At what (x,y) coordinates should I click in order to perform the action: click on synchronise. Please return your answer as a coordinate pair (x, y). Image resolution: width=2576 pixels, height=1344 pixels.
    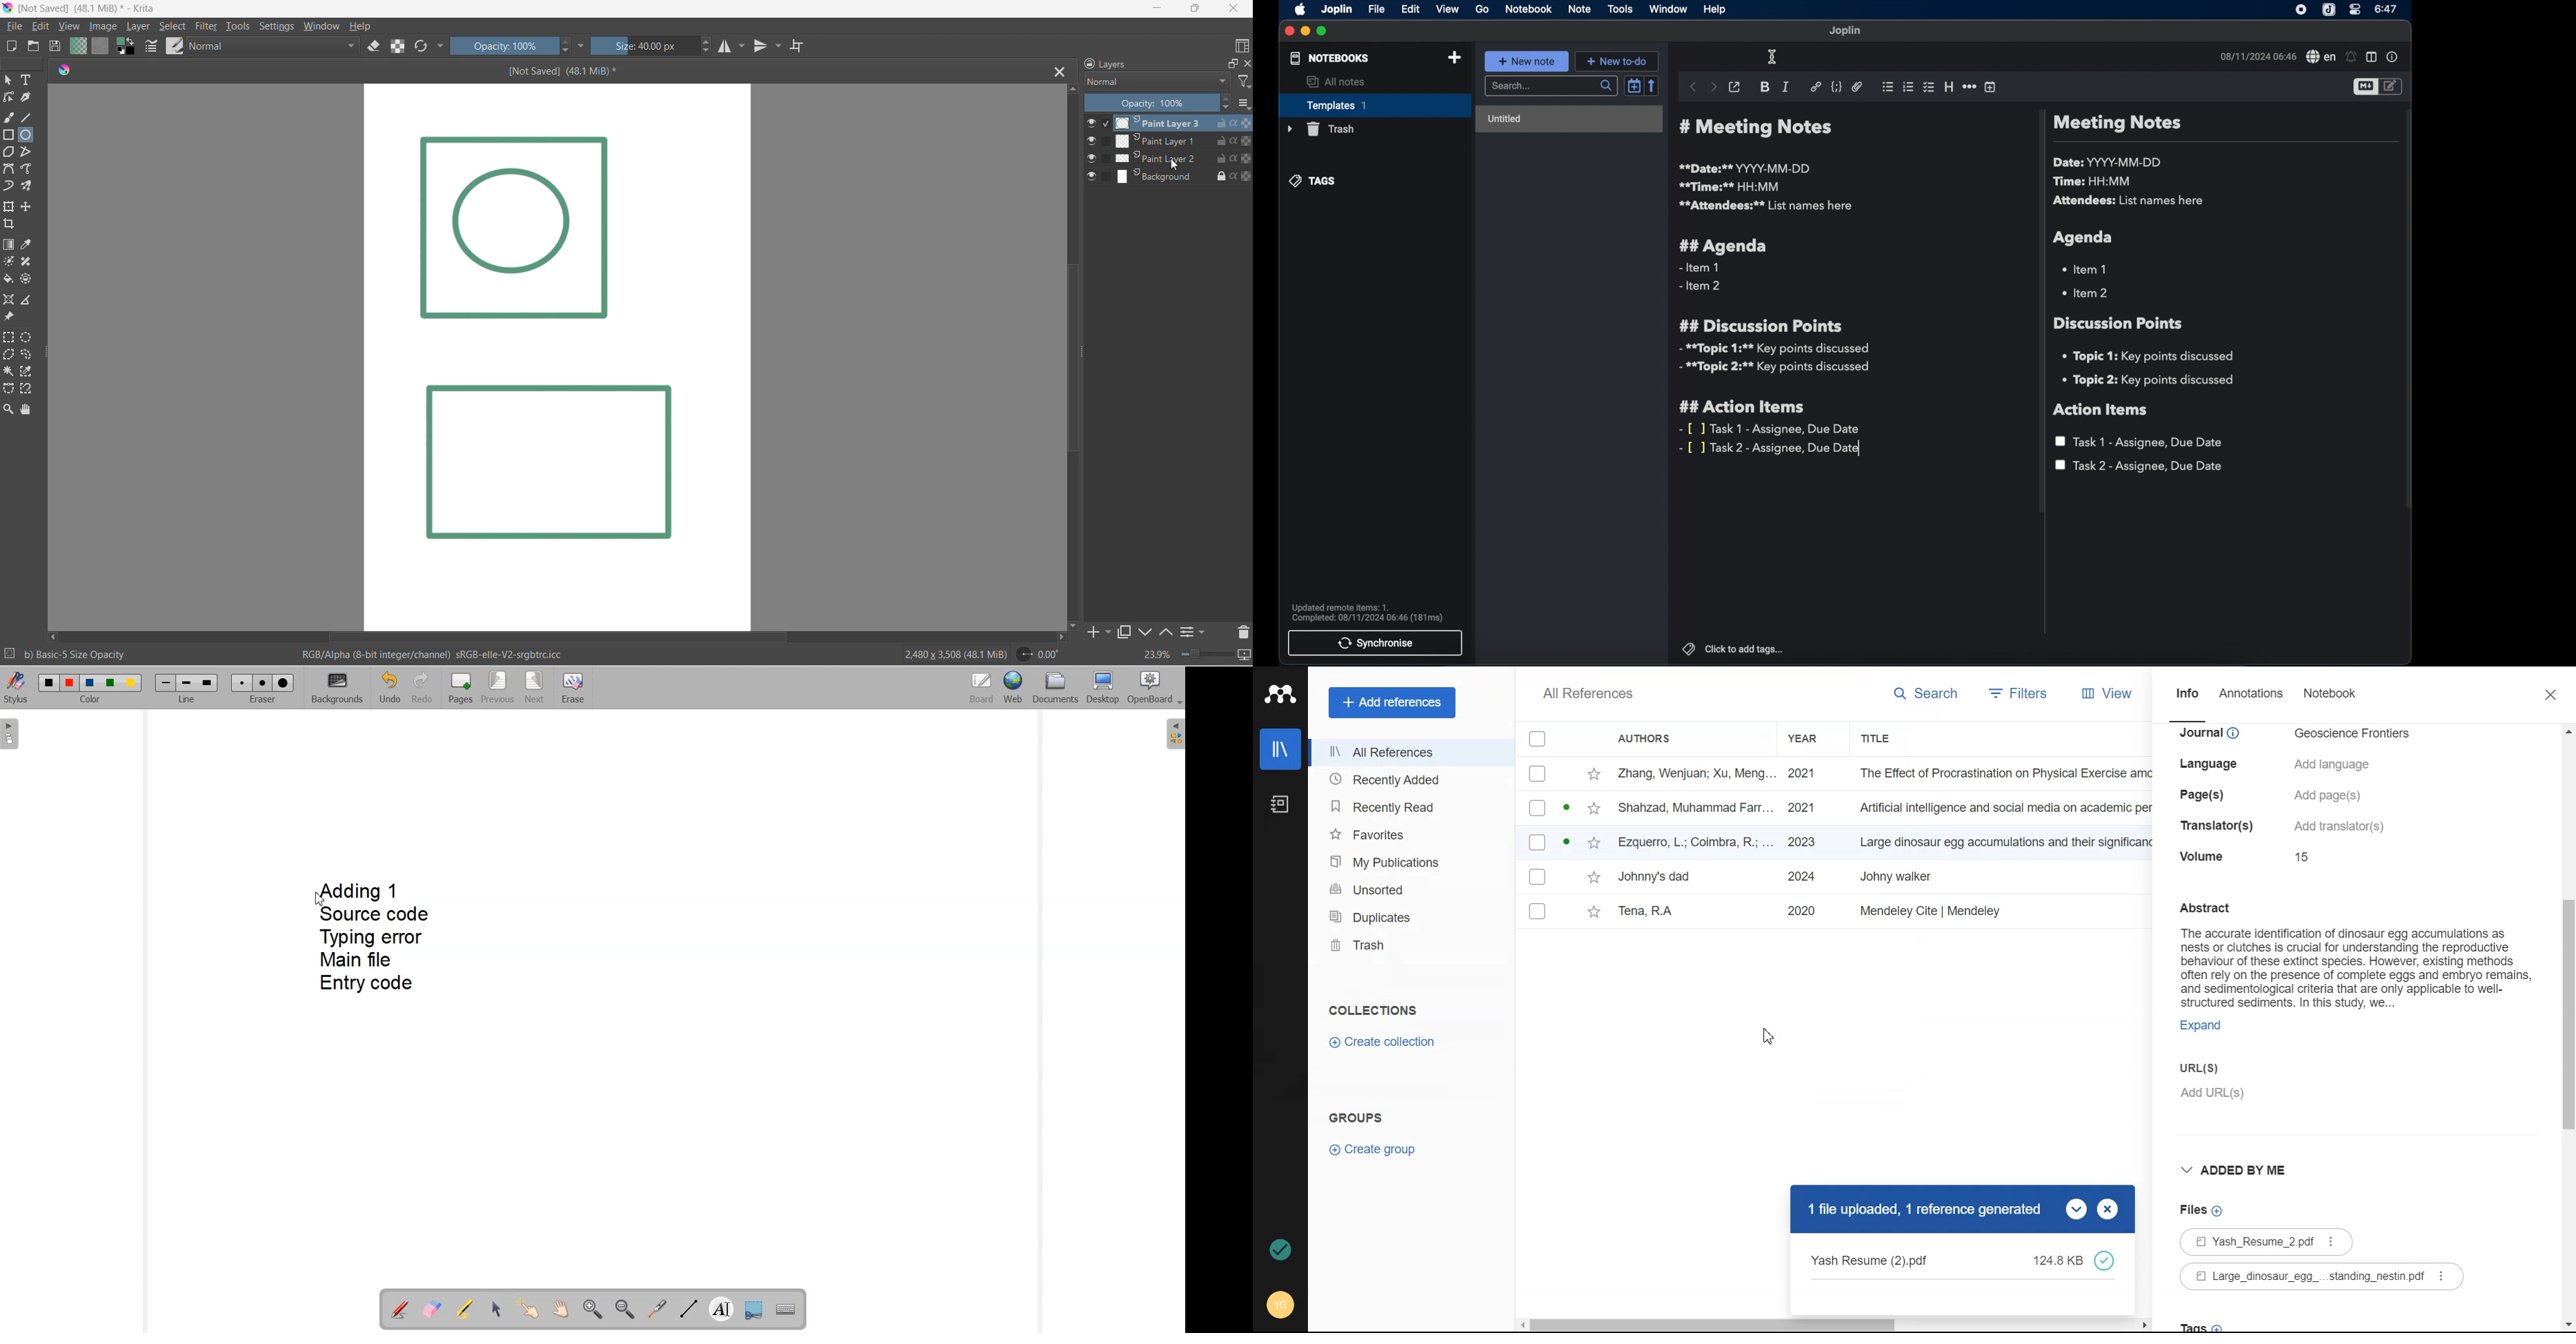
    Looking at the image, I should click on (1376, 643).